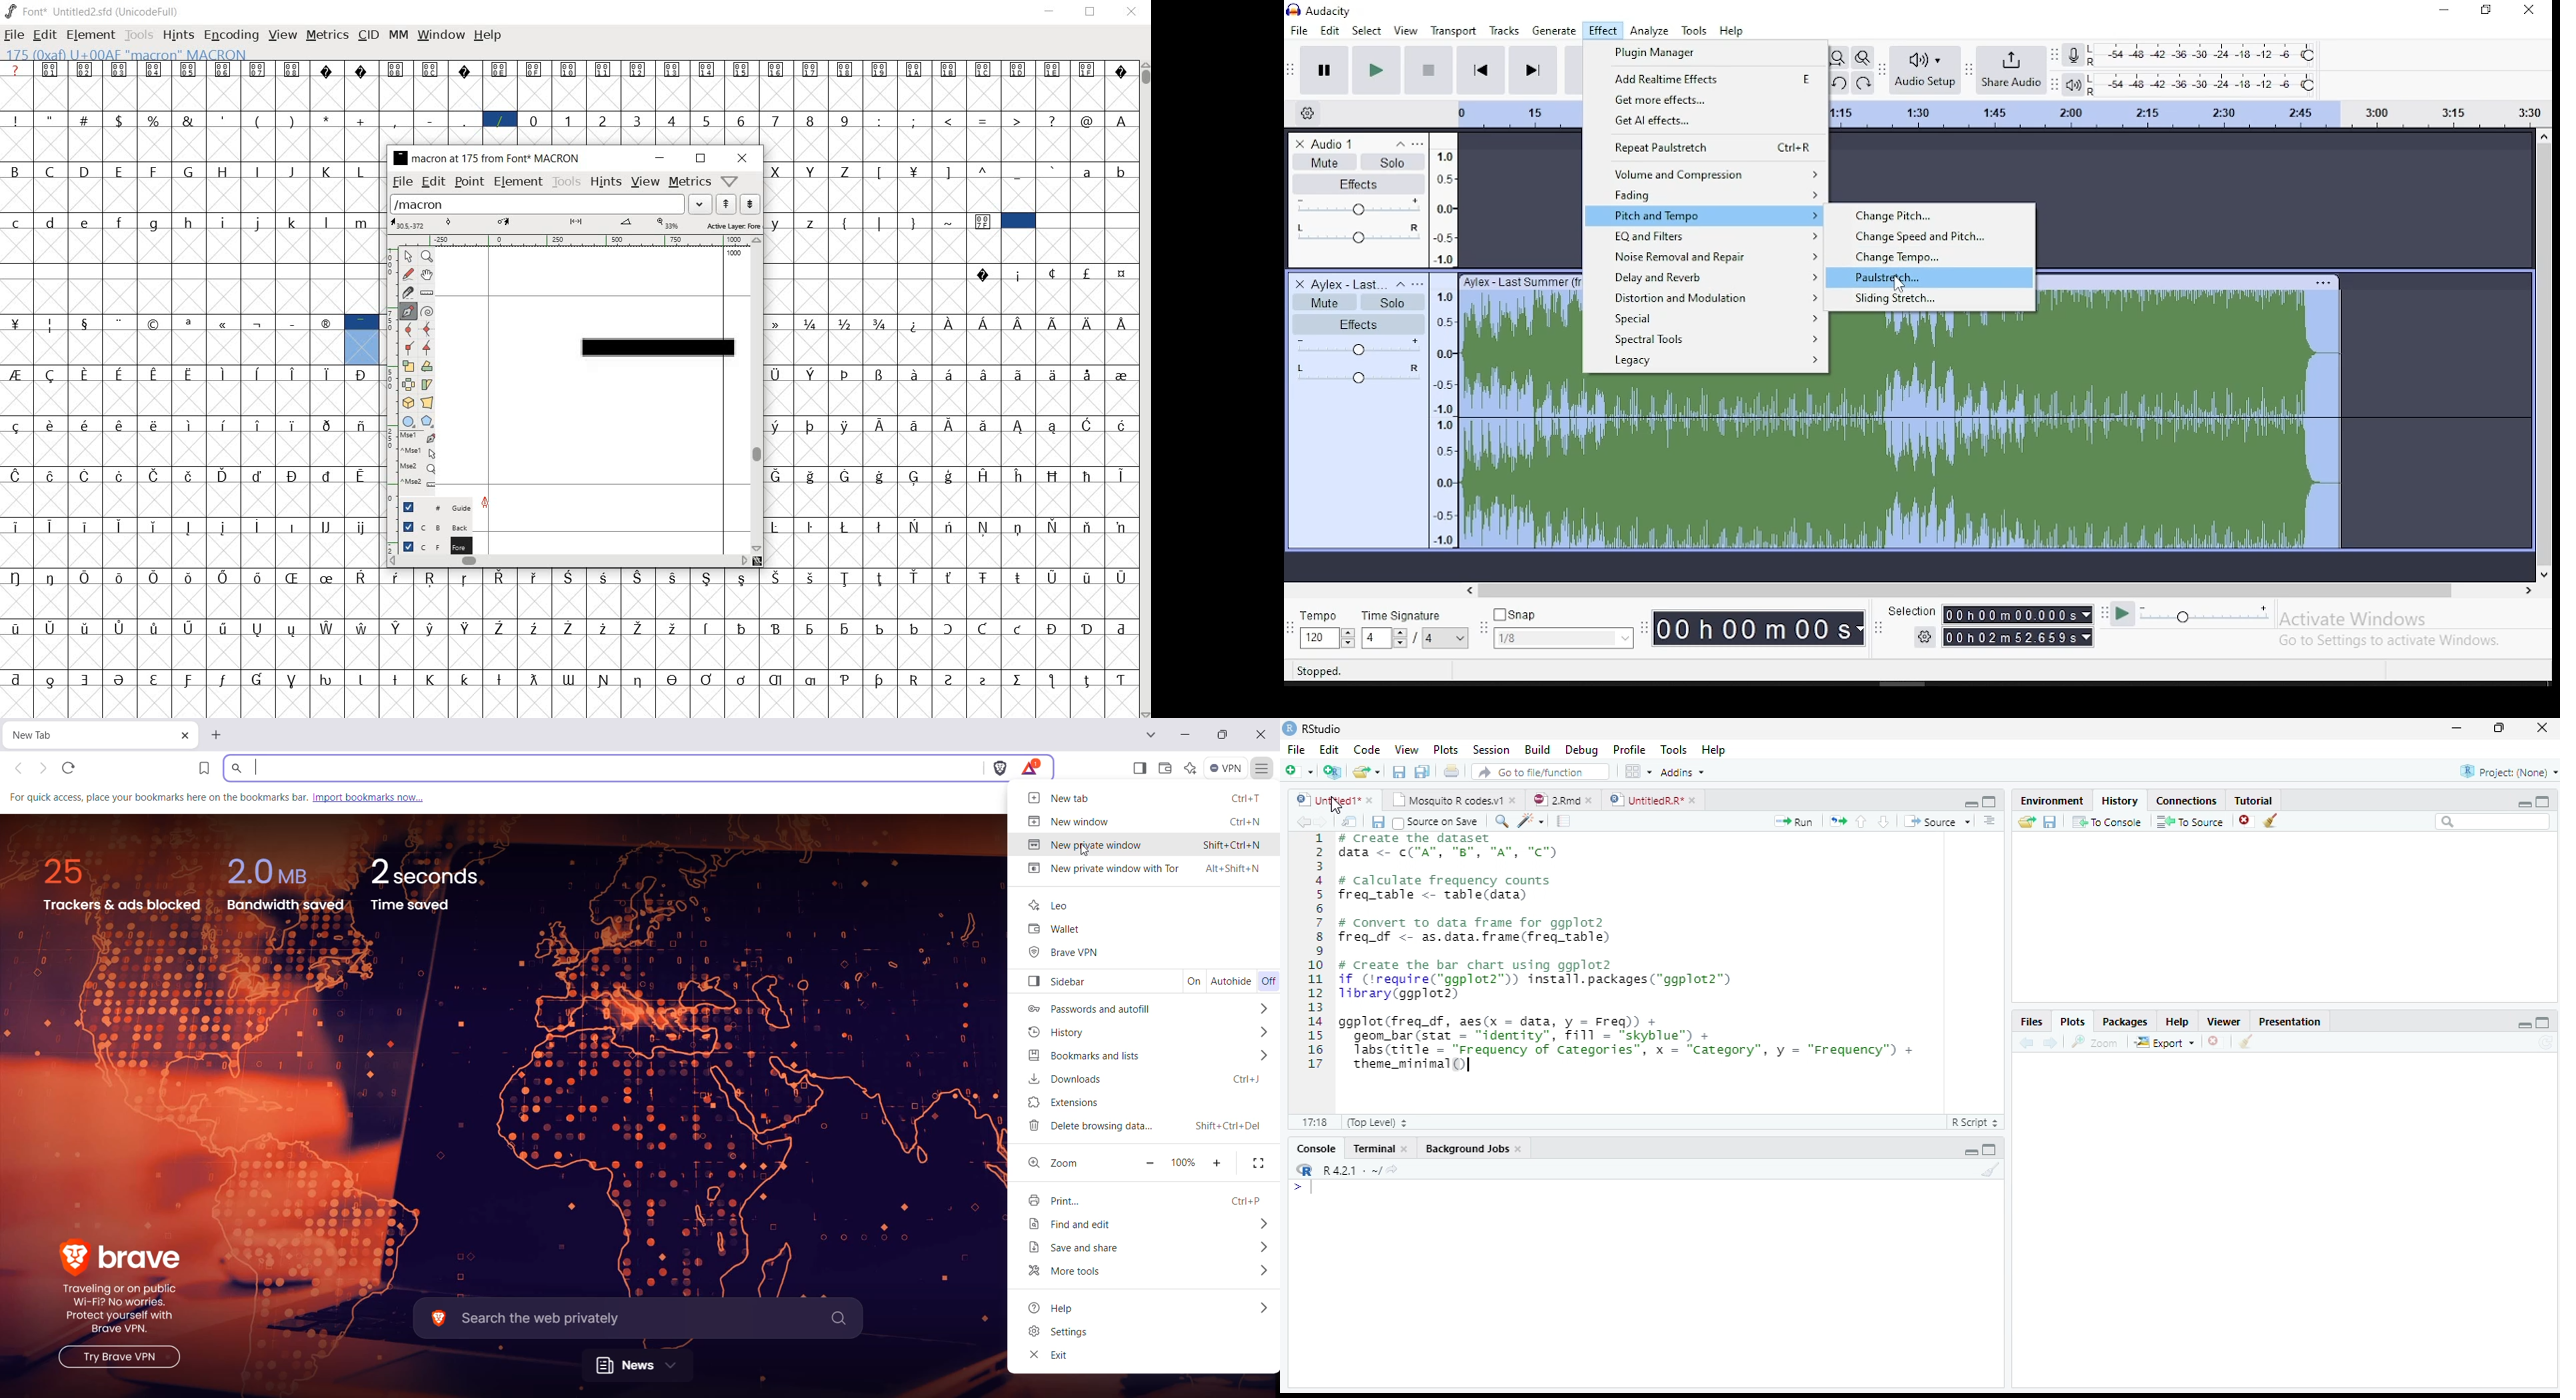 This screenshot has width=2576, height=1400. I want to click on vertical scrollbar, so click(754, 394).